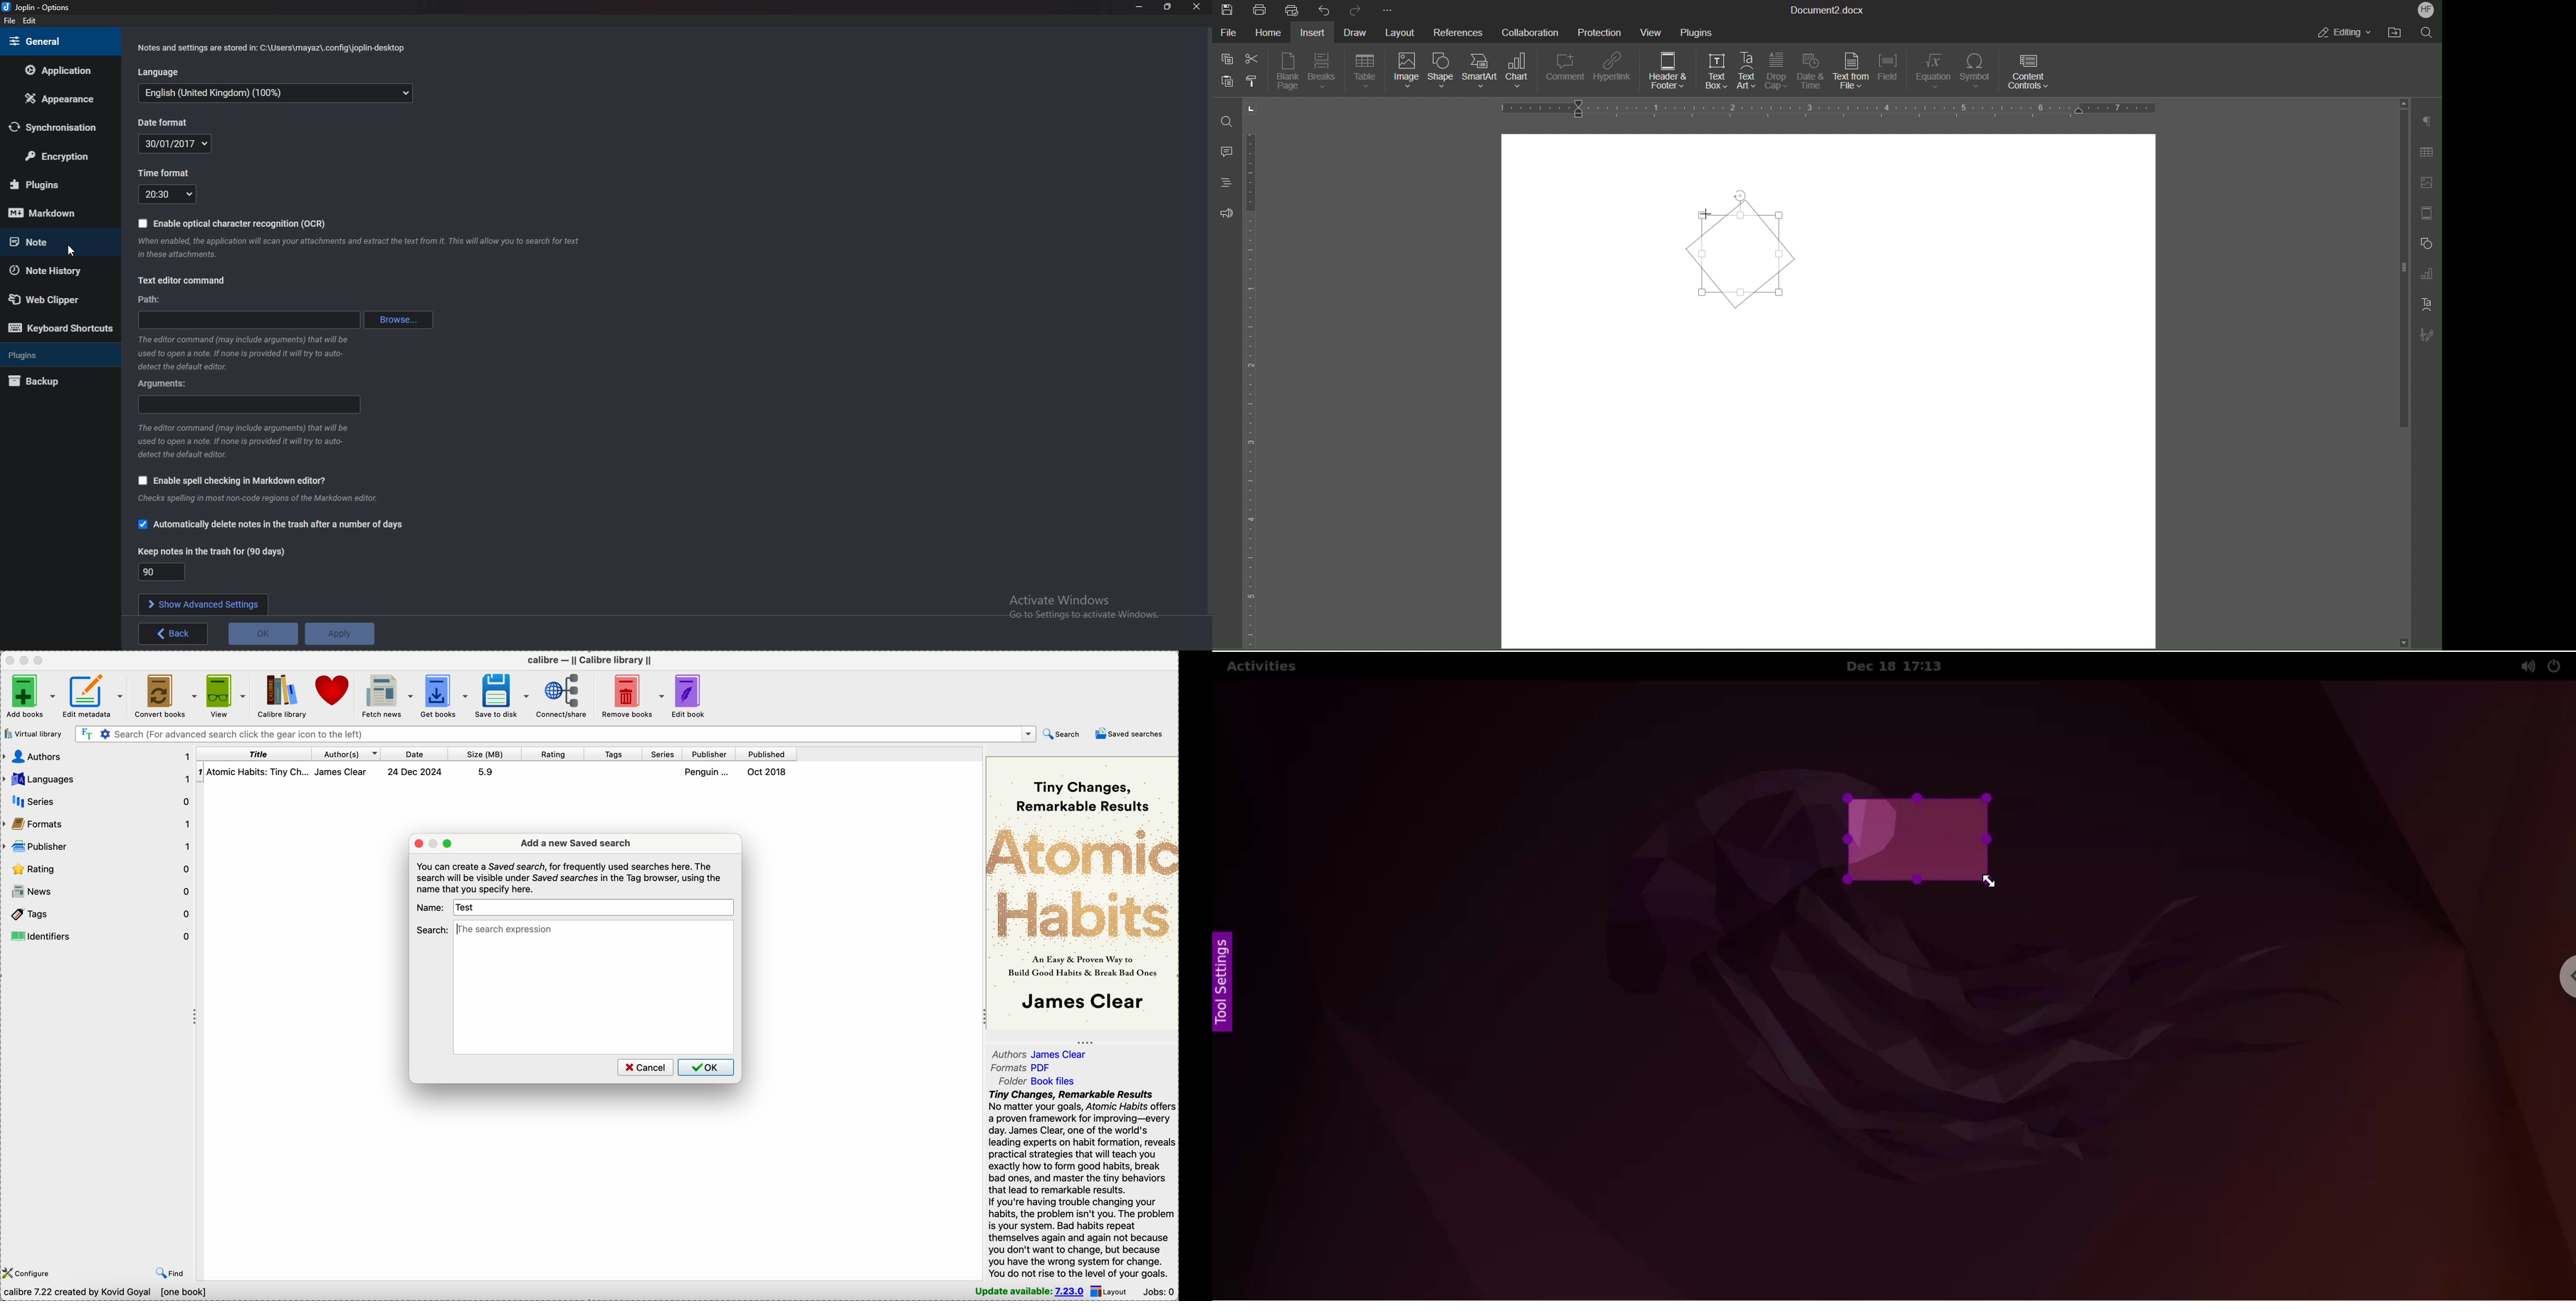 This screenshot has width=2576, height=1316. What do you see at coordinates (361, 248) in the screenshot?
I see `Info` at bounding box center [361, 248].